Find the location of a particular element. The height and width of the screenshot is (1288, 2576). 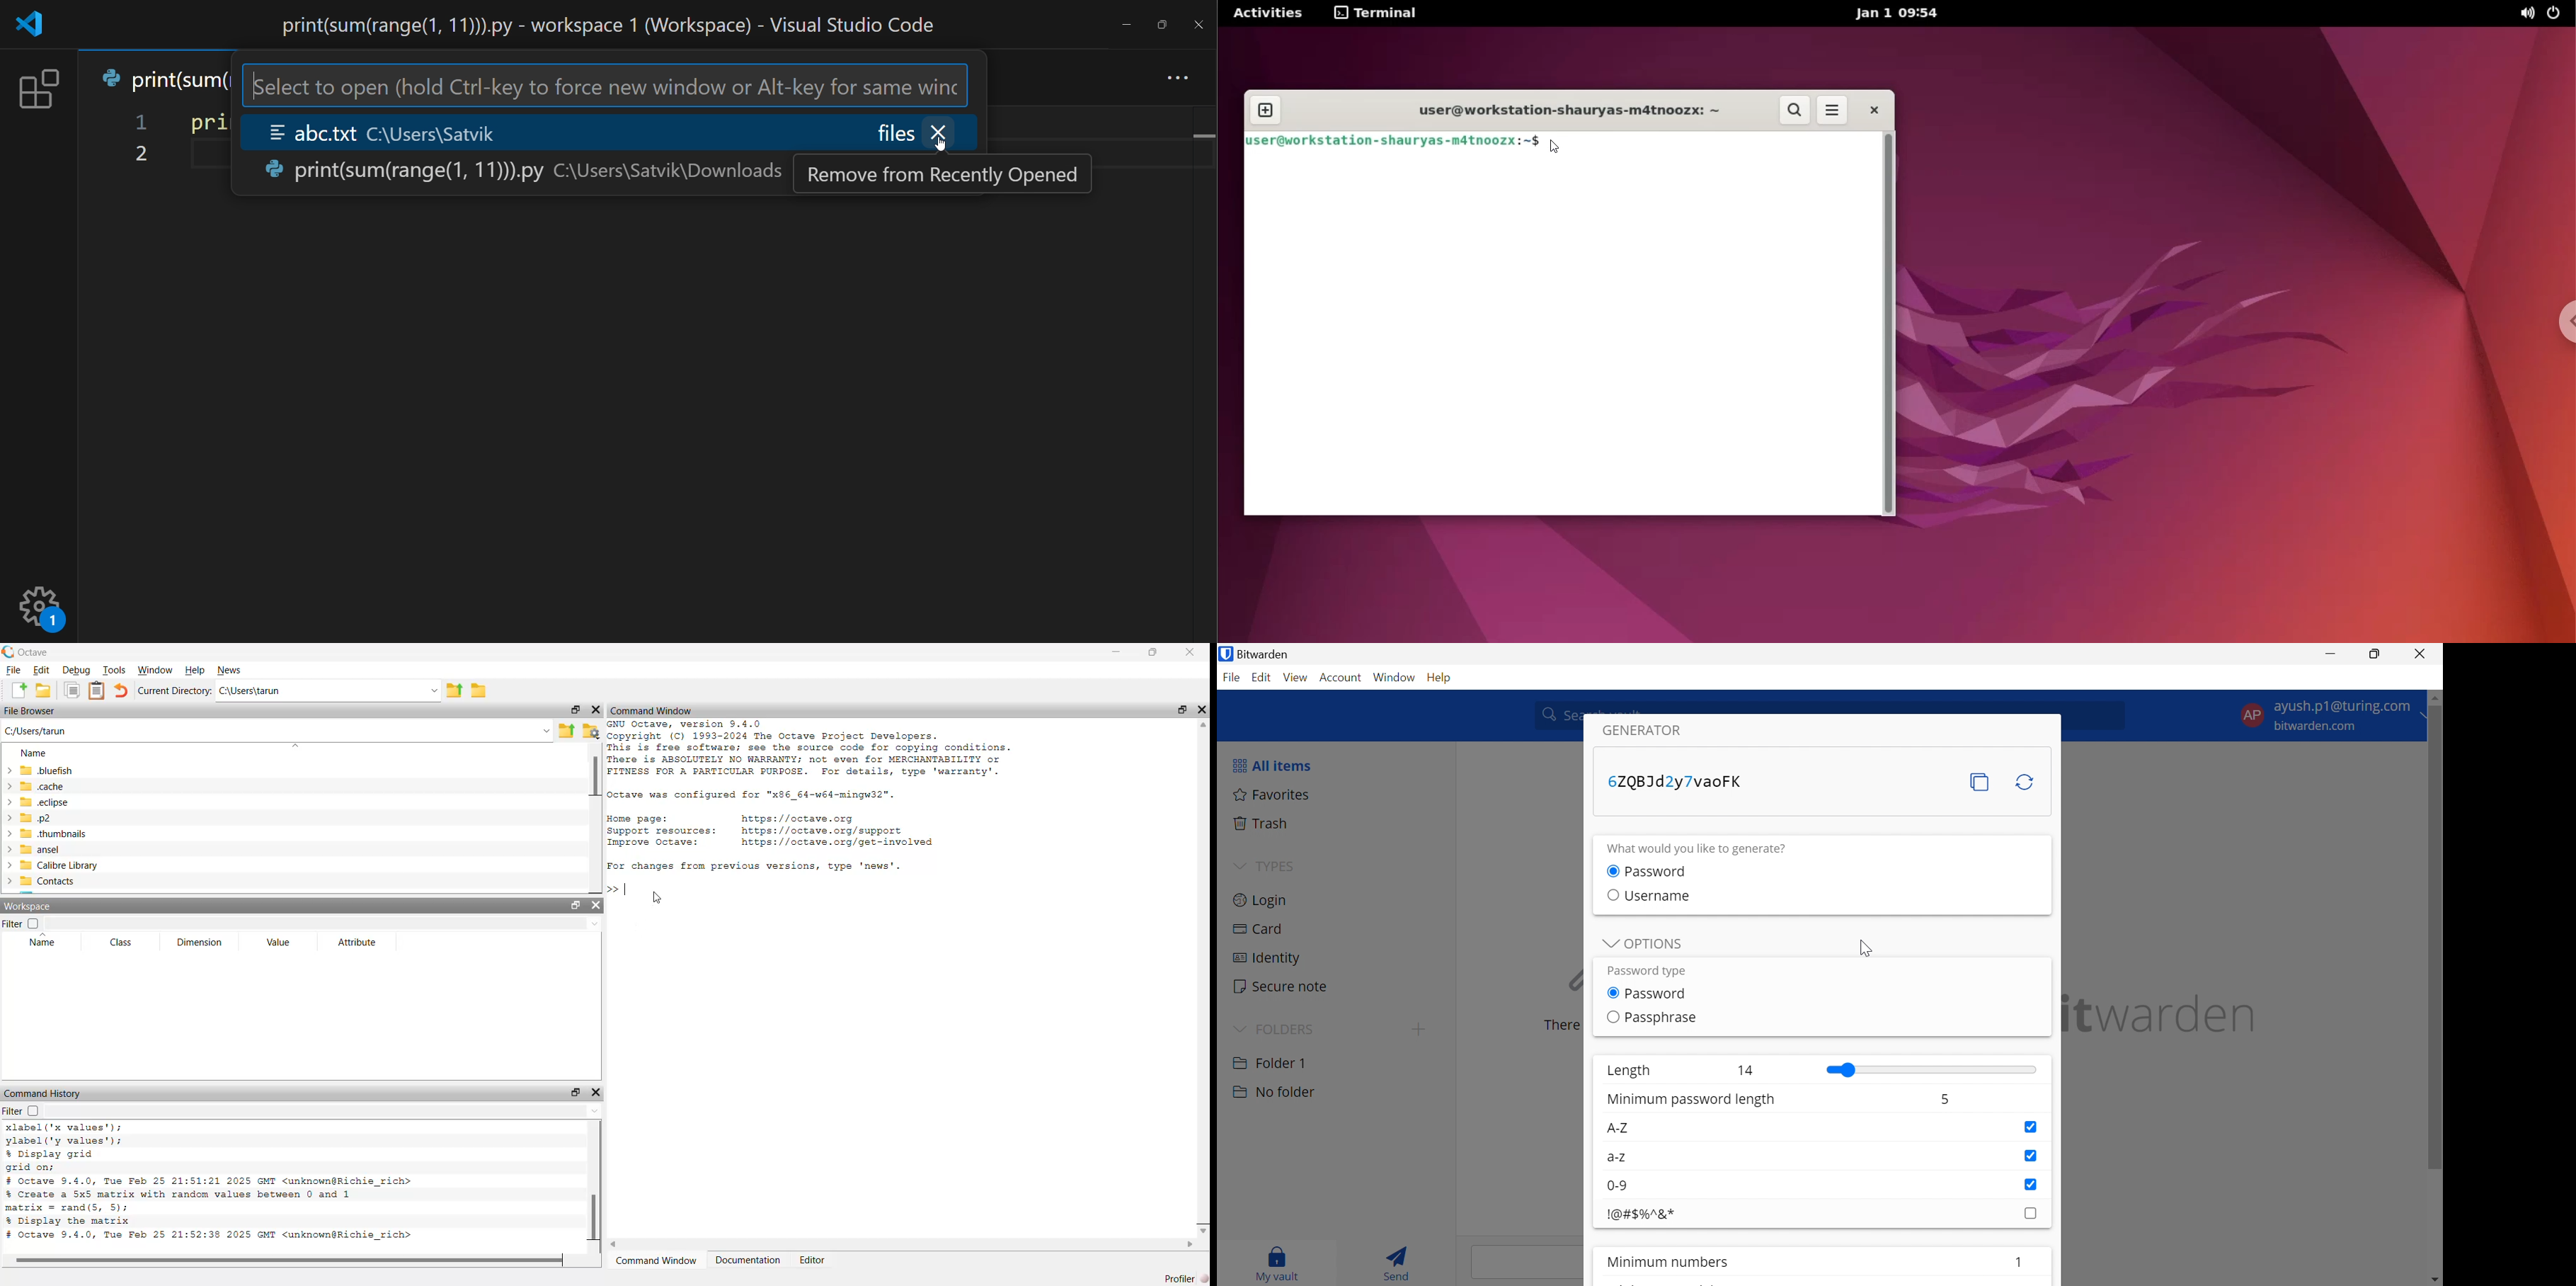

Profiler is located at coordinates (1177, 1278).